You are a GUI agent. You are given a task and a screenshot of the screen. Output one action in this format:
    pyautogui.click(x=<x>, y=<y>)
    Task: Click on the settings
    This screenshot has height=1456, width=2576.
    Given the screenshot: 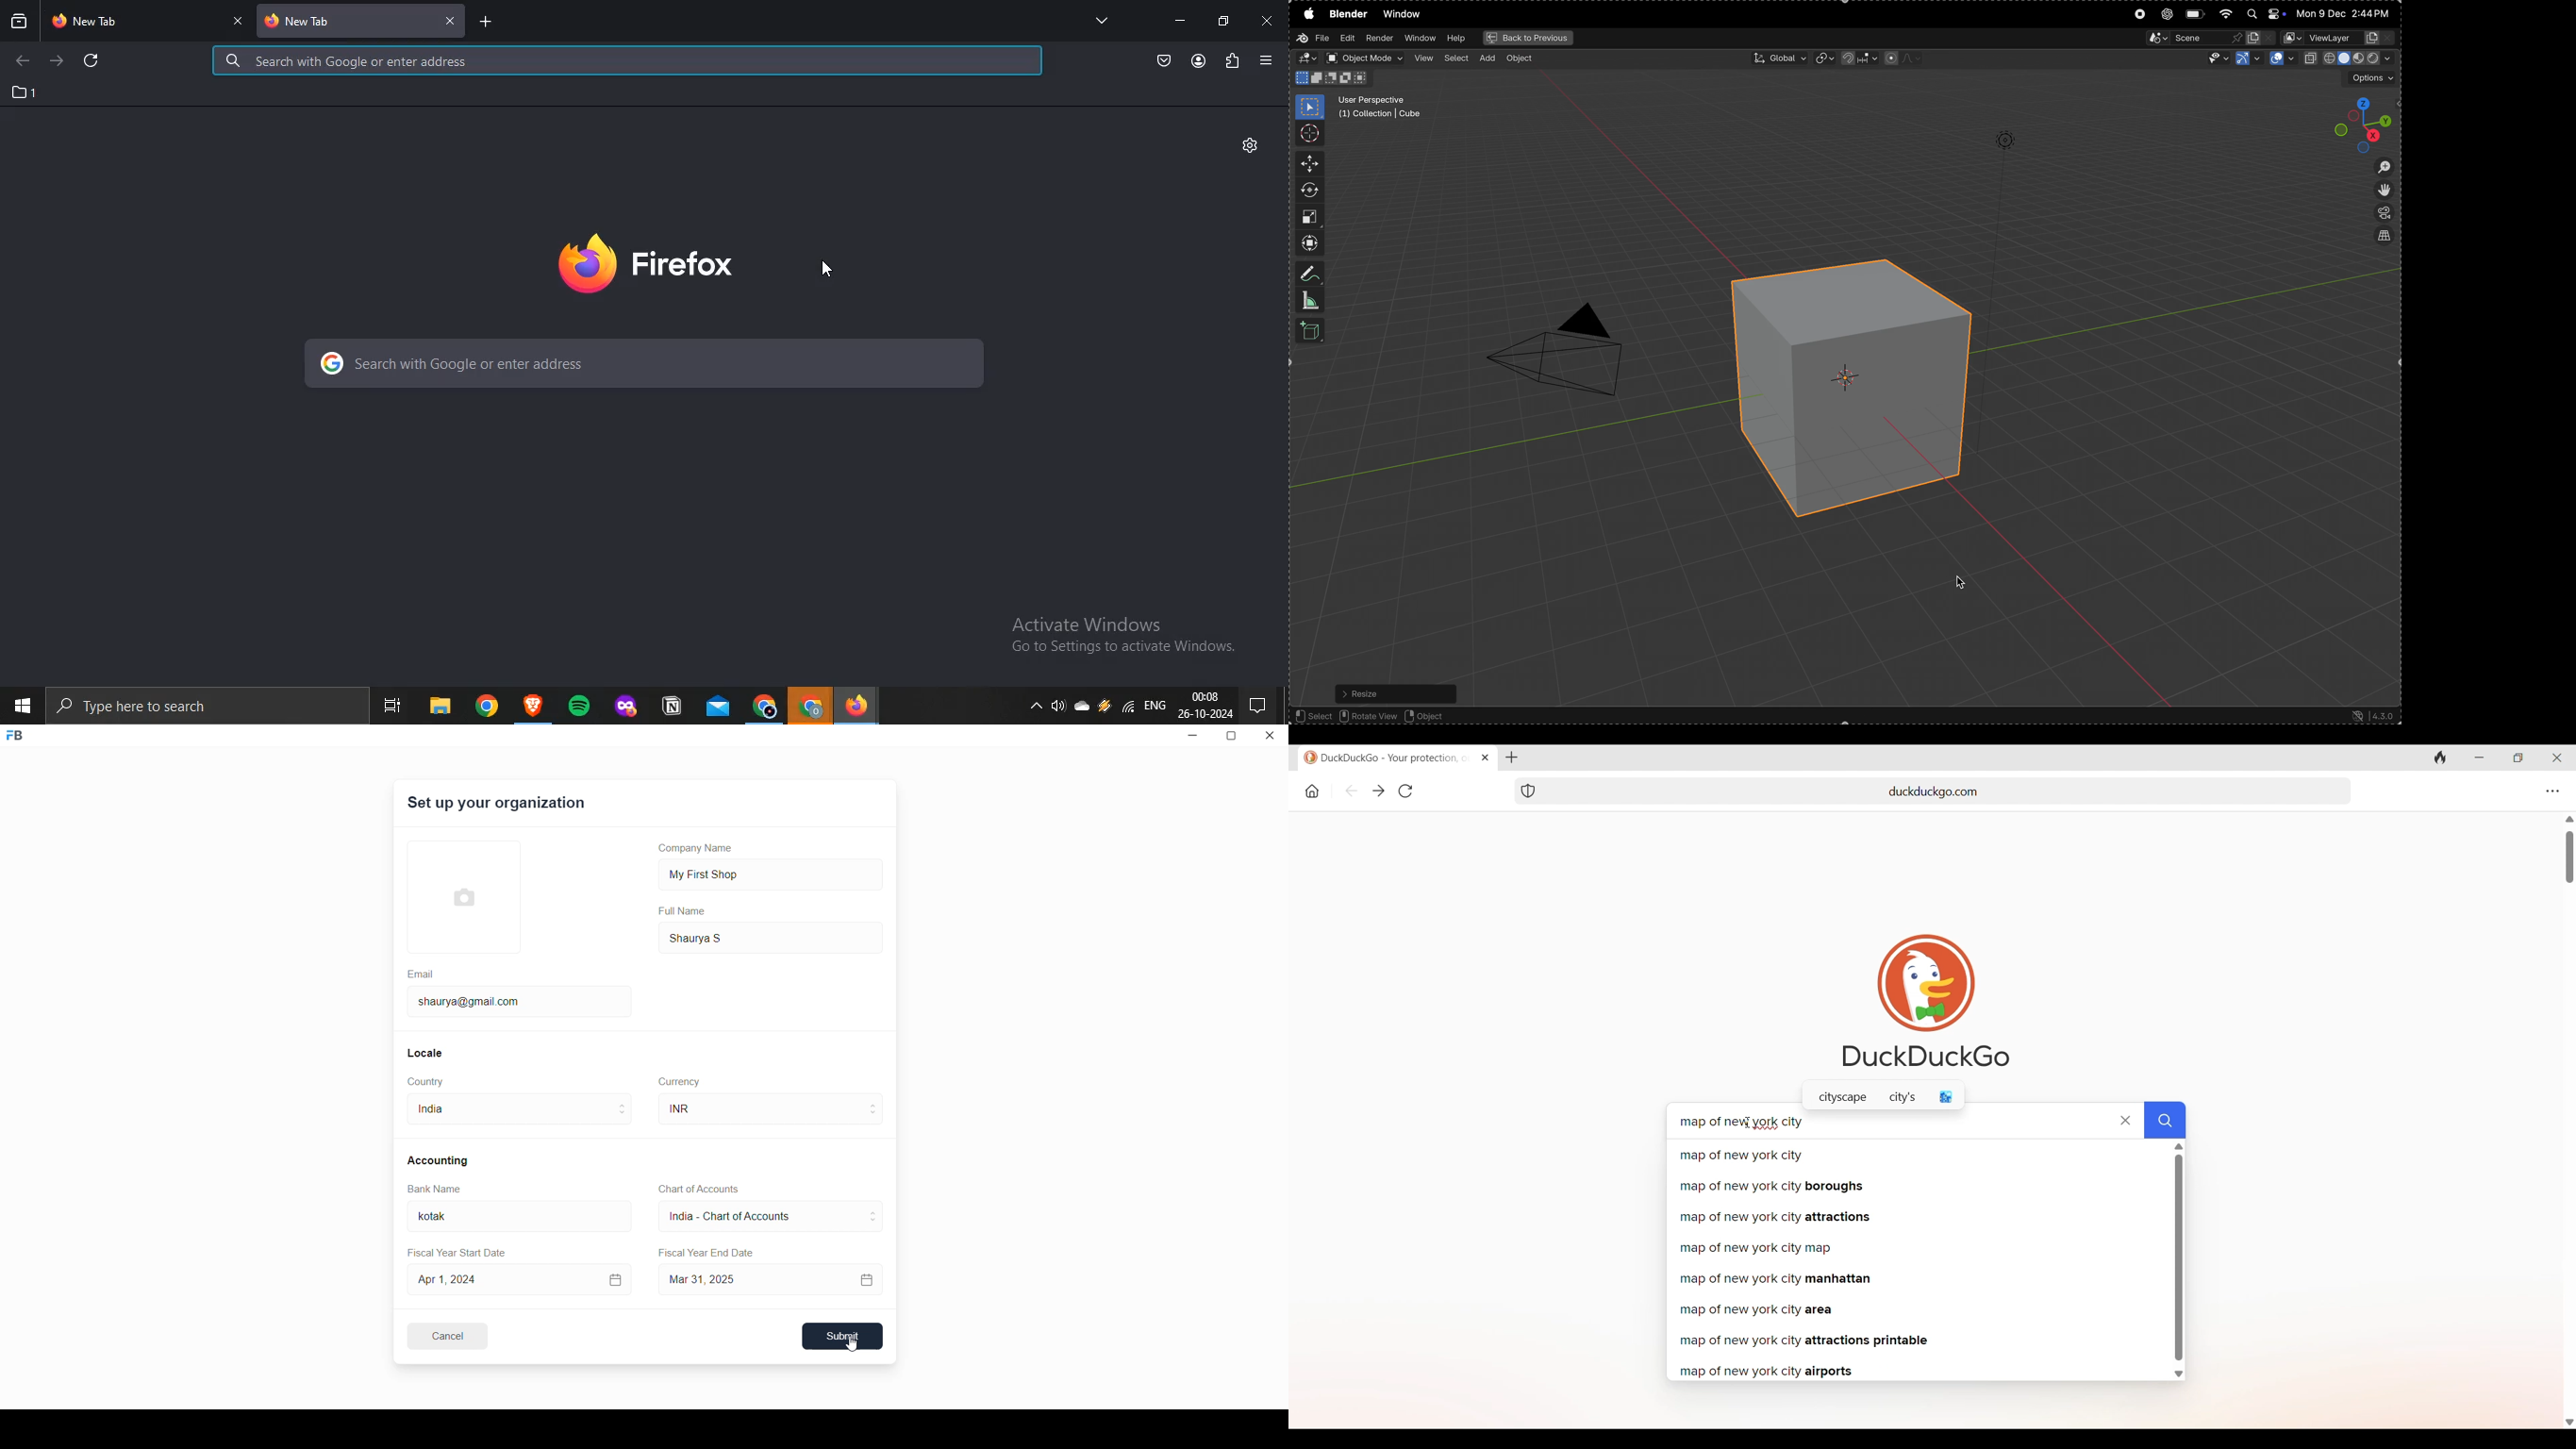 What is the action you would take?
    pyautogui.click(x=1251, y=144)
    